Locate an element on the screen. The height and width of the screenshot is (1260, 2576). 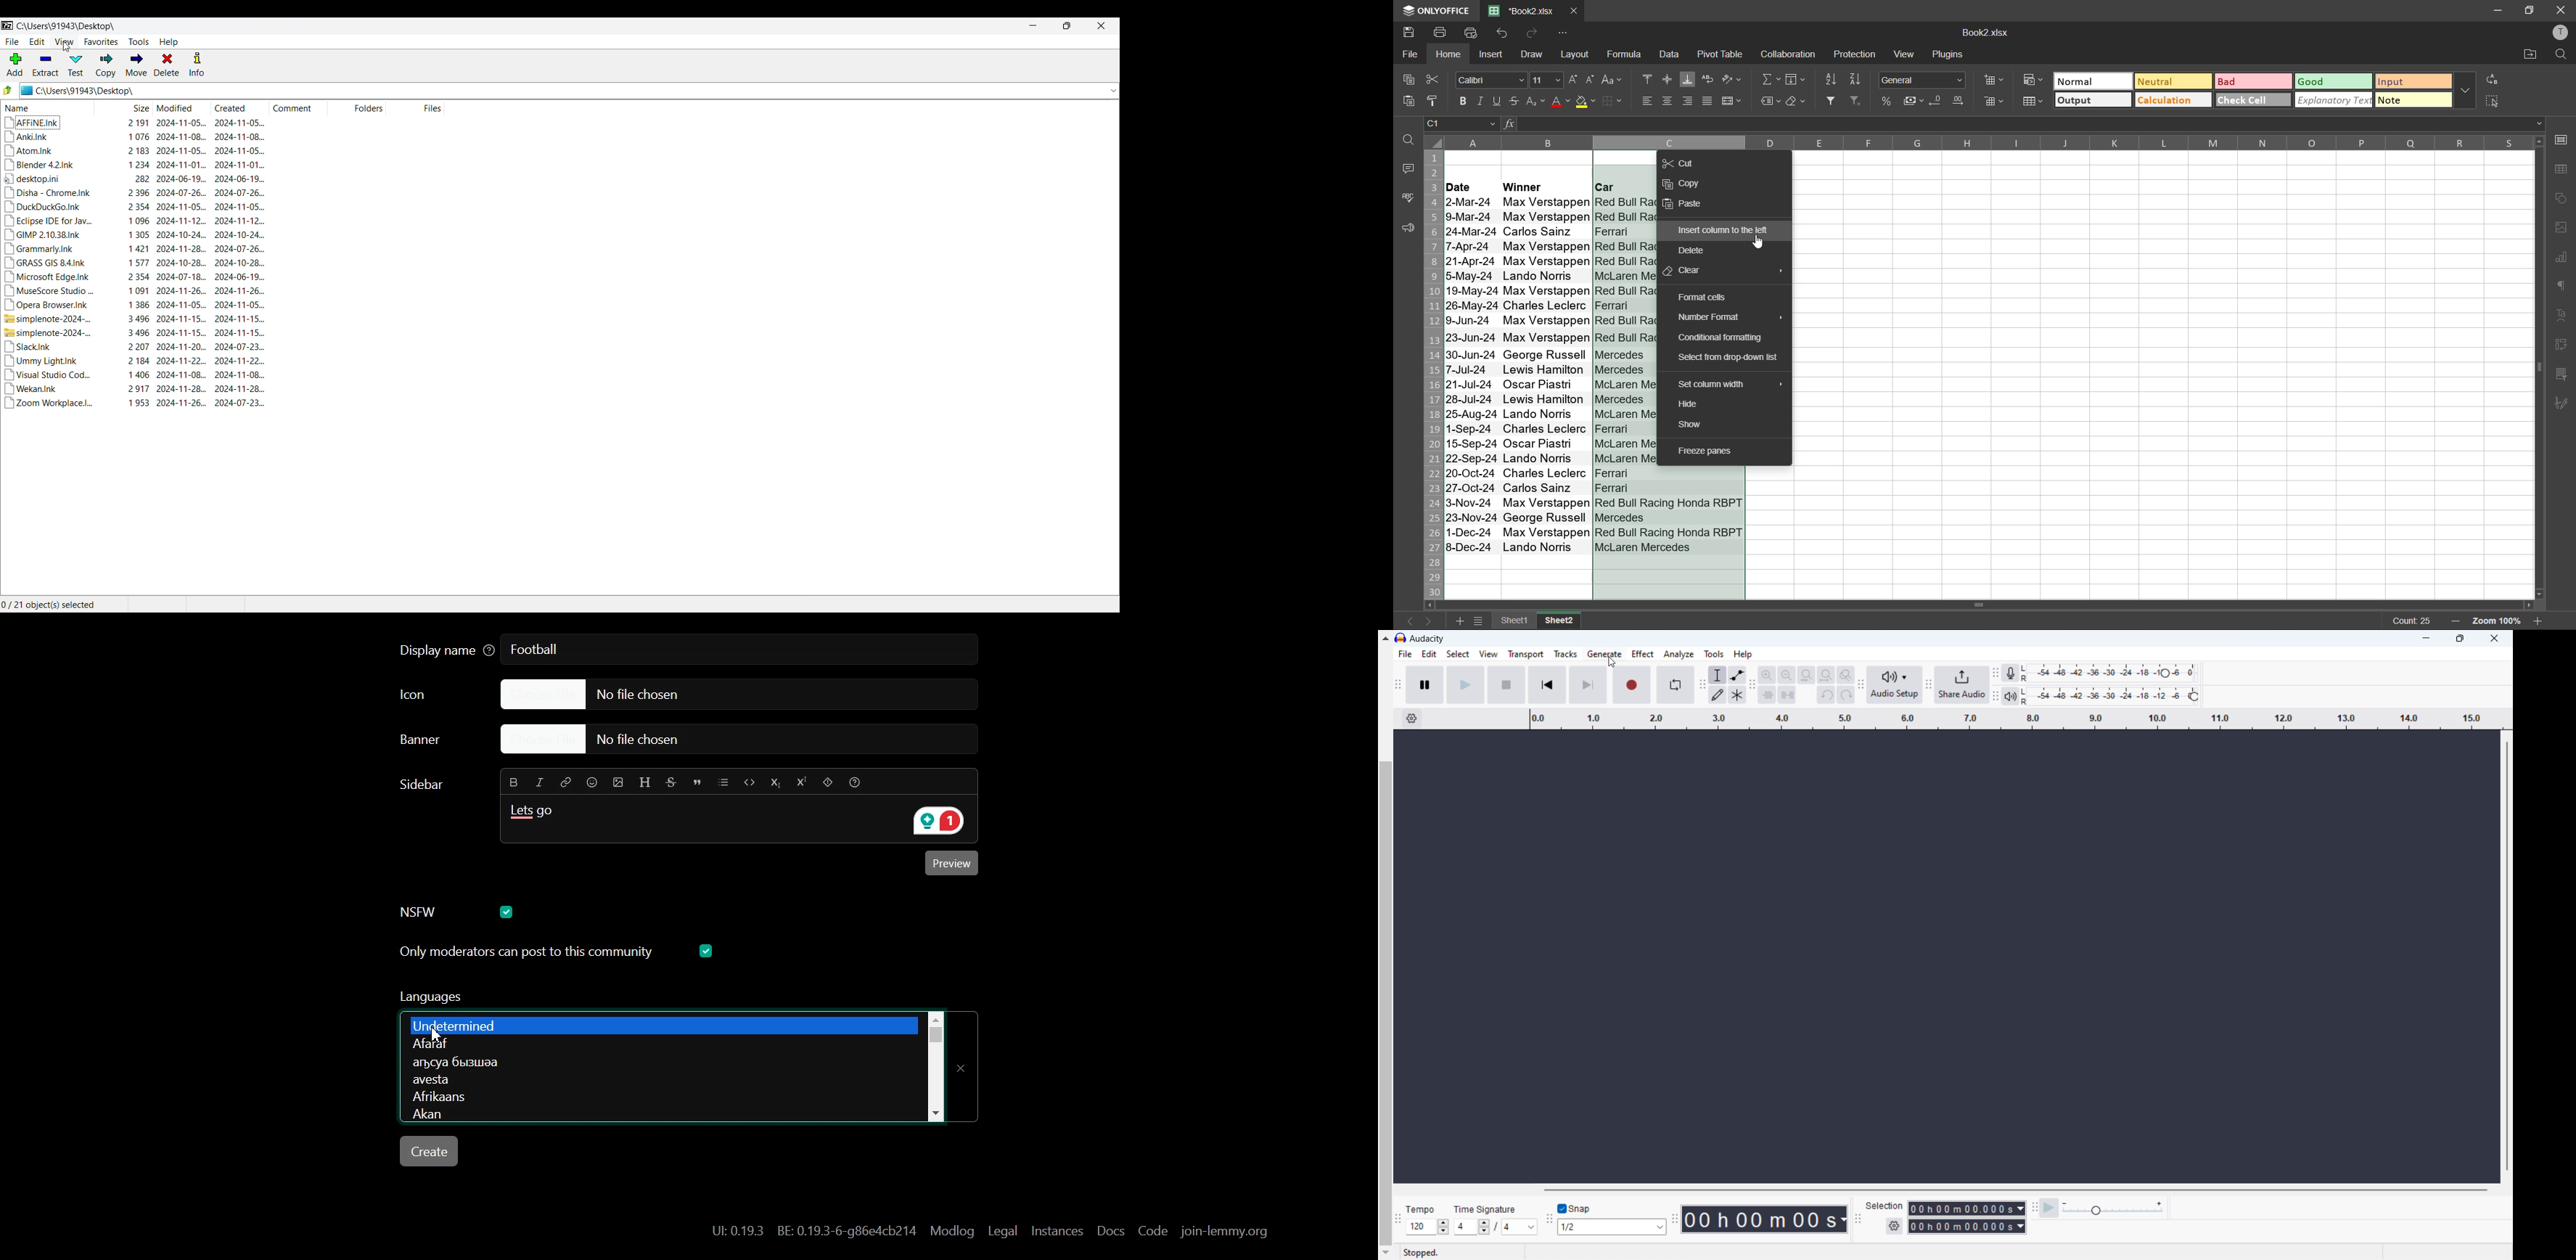
select is located at coordinates (1458, 654).